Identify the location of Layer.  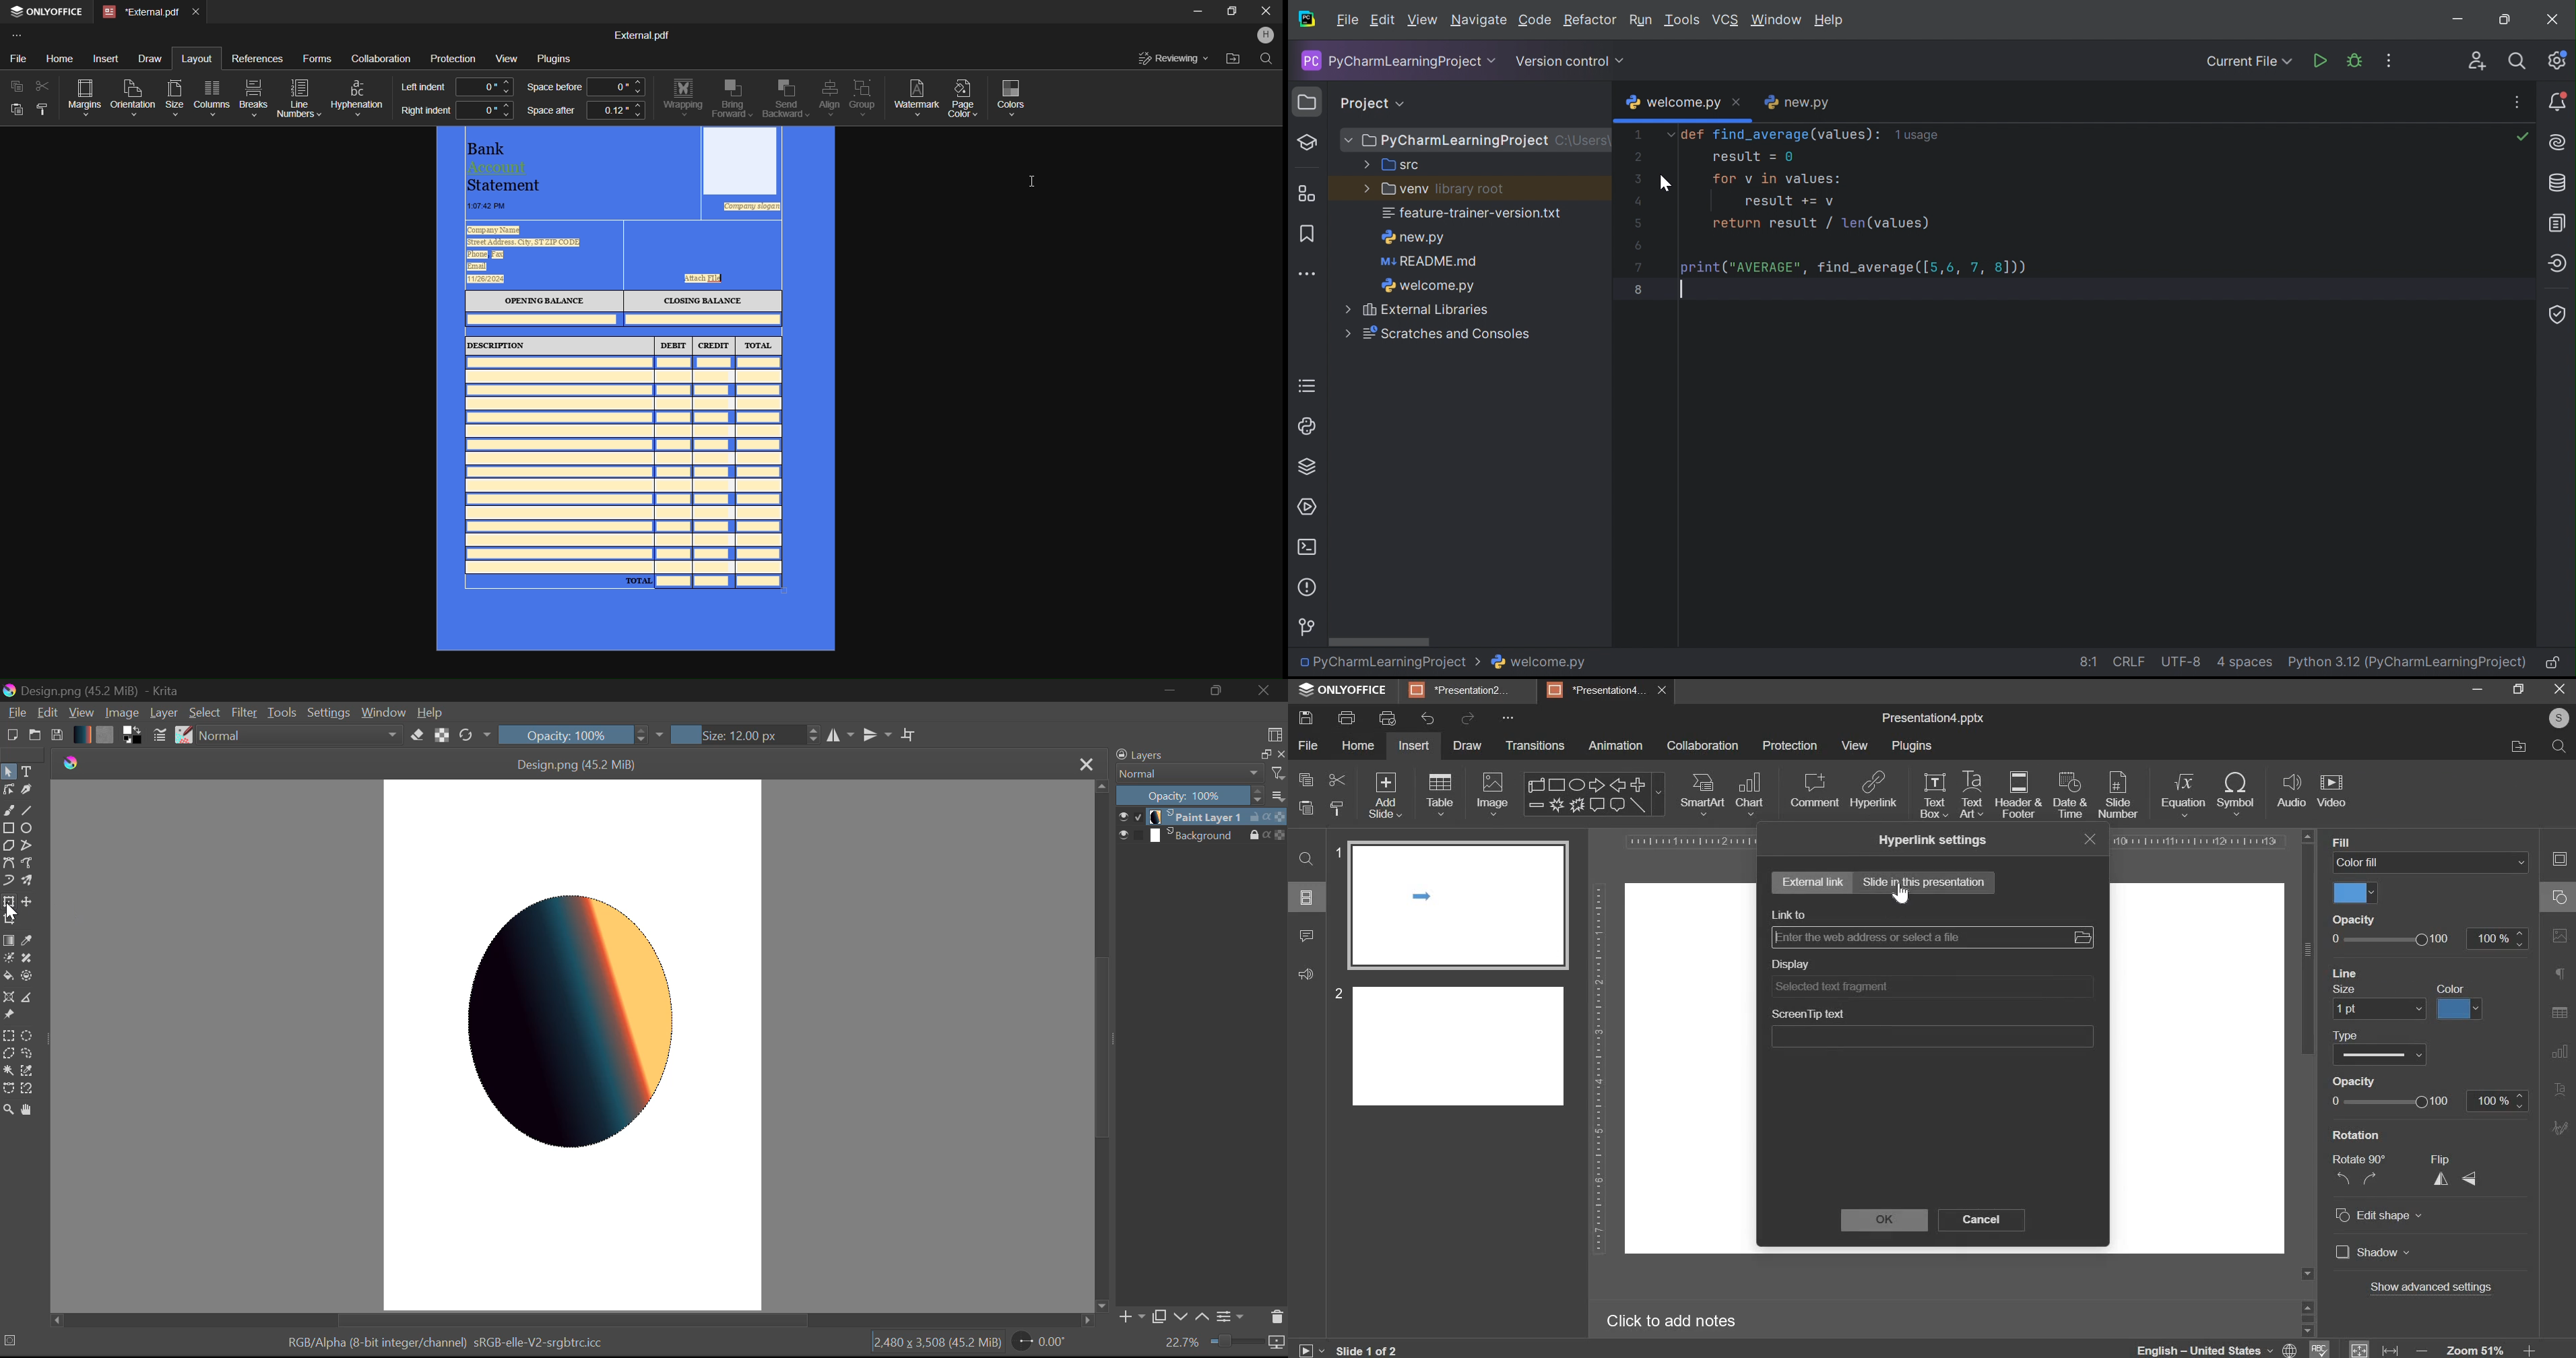
(164, 714).